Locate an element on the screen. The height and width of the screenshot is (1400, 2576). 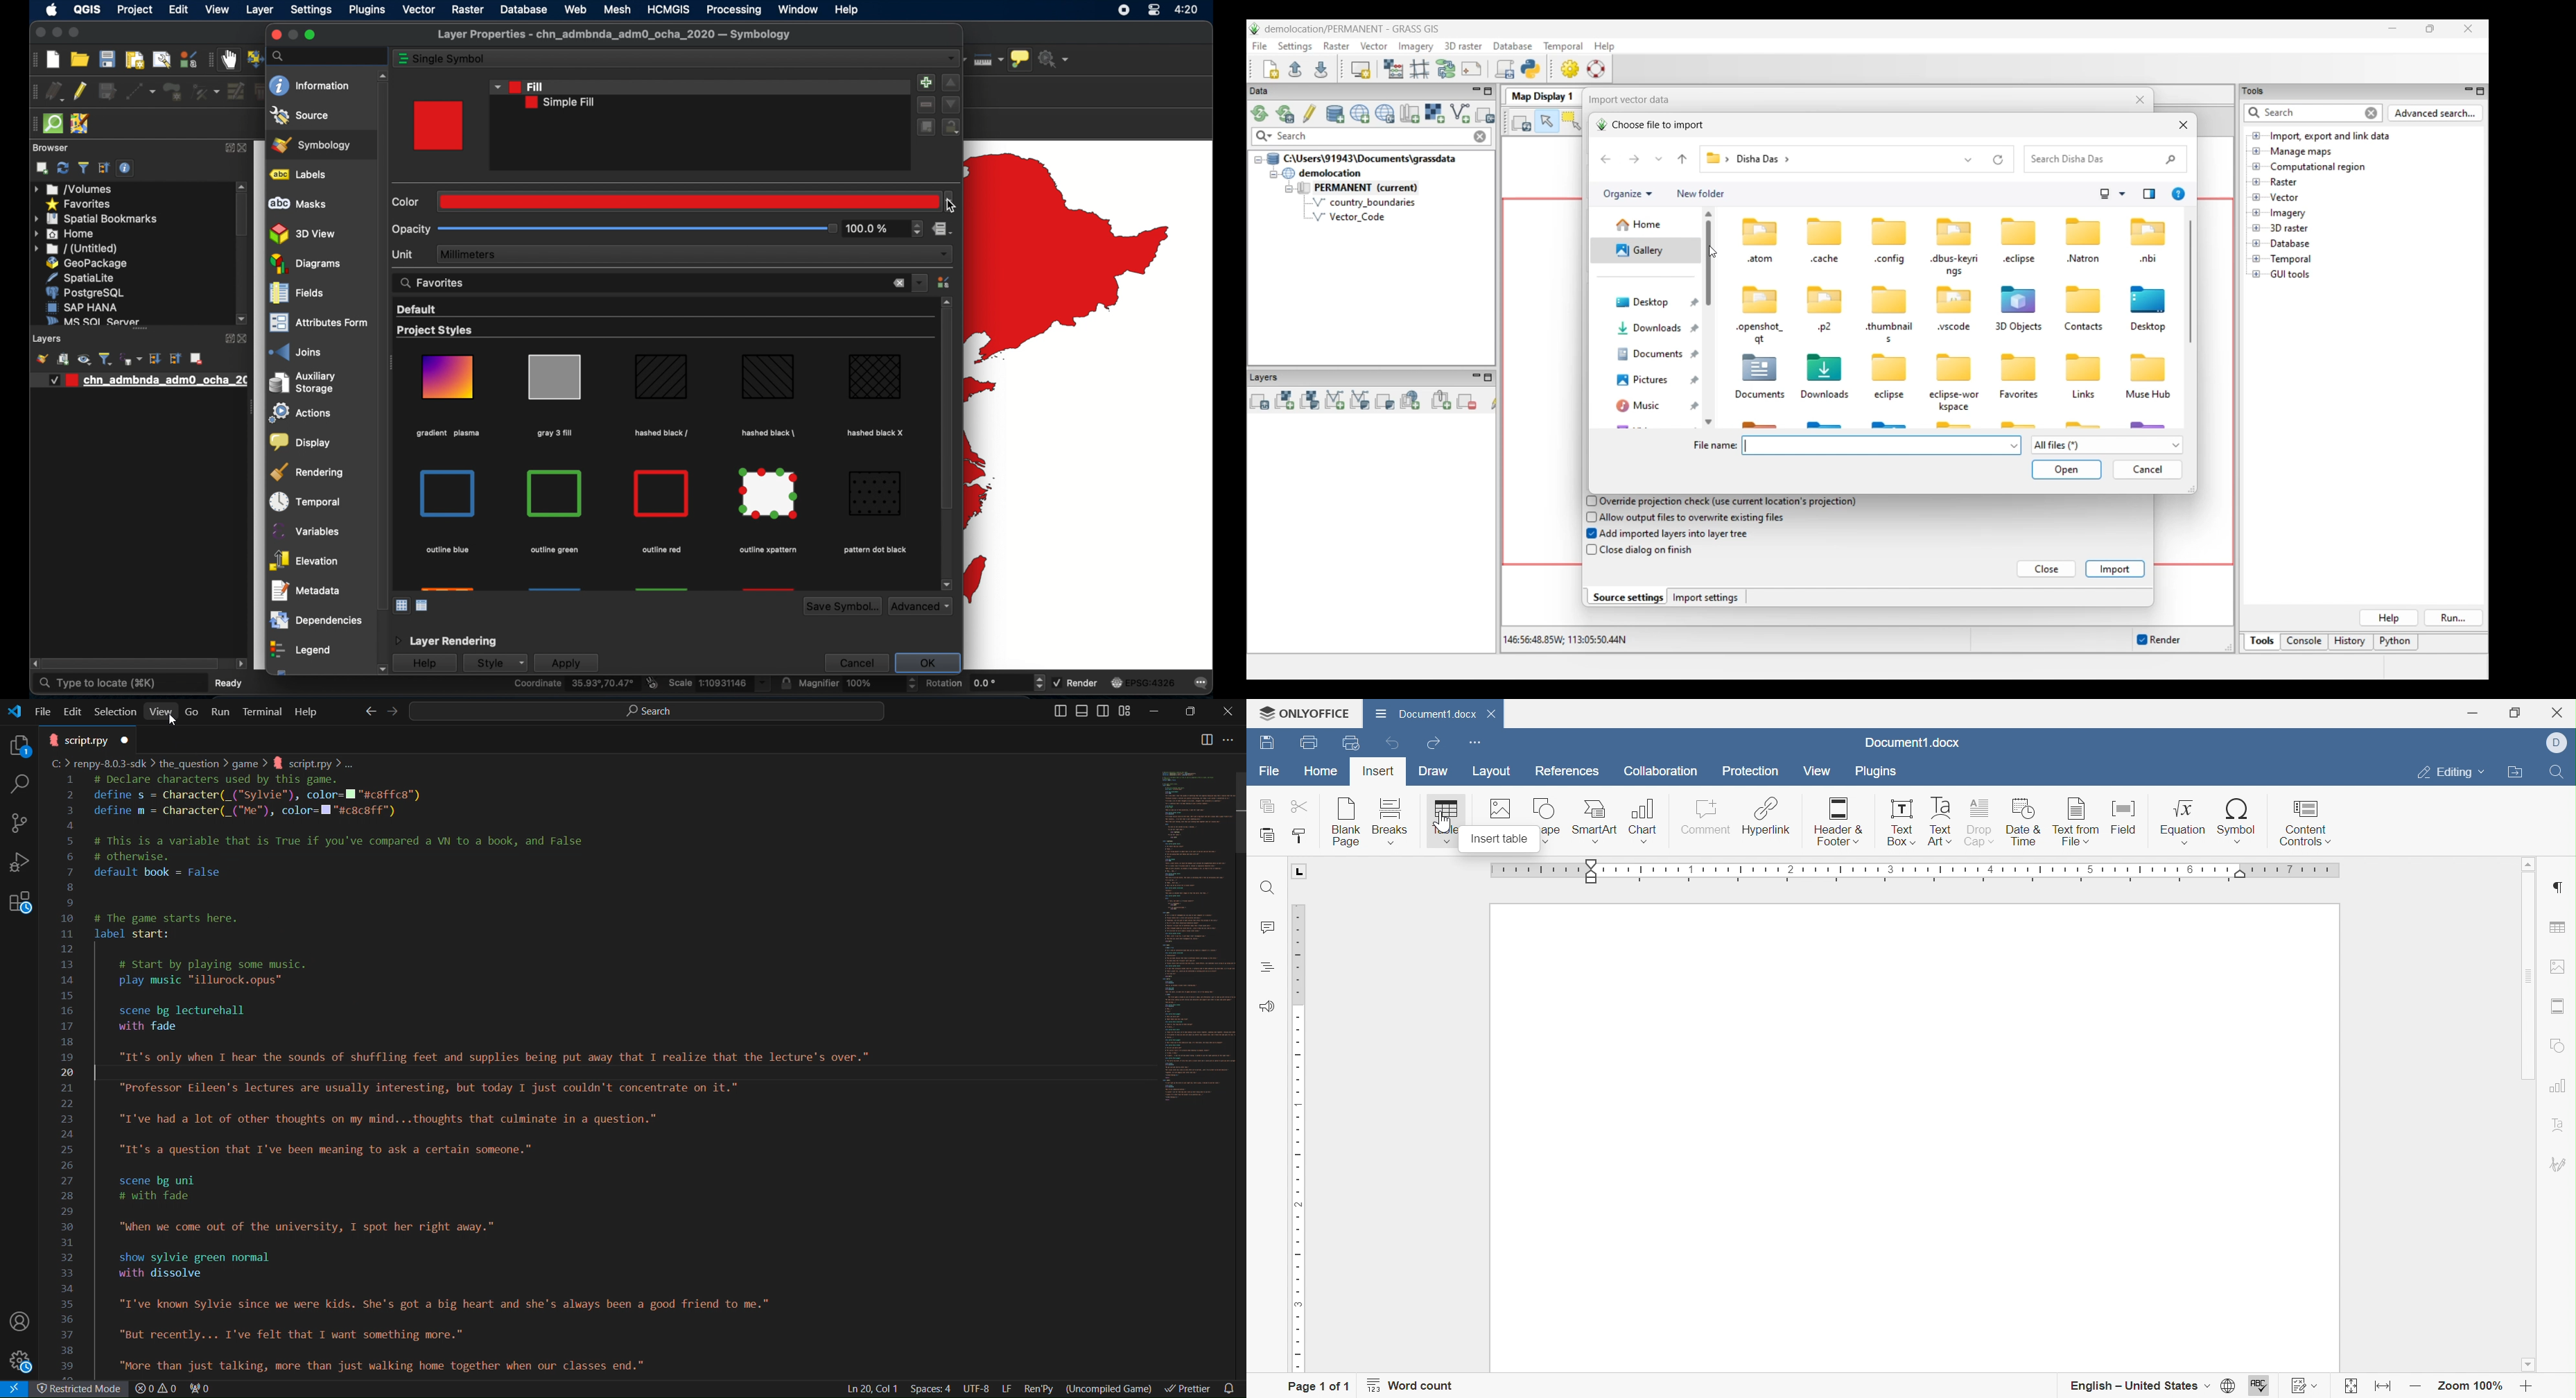
Date & time is located at coordinates (2025, 823).